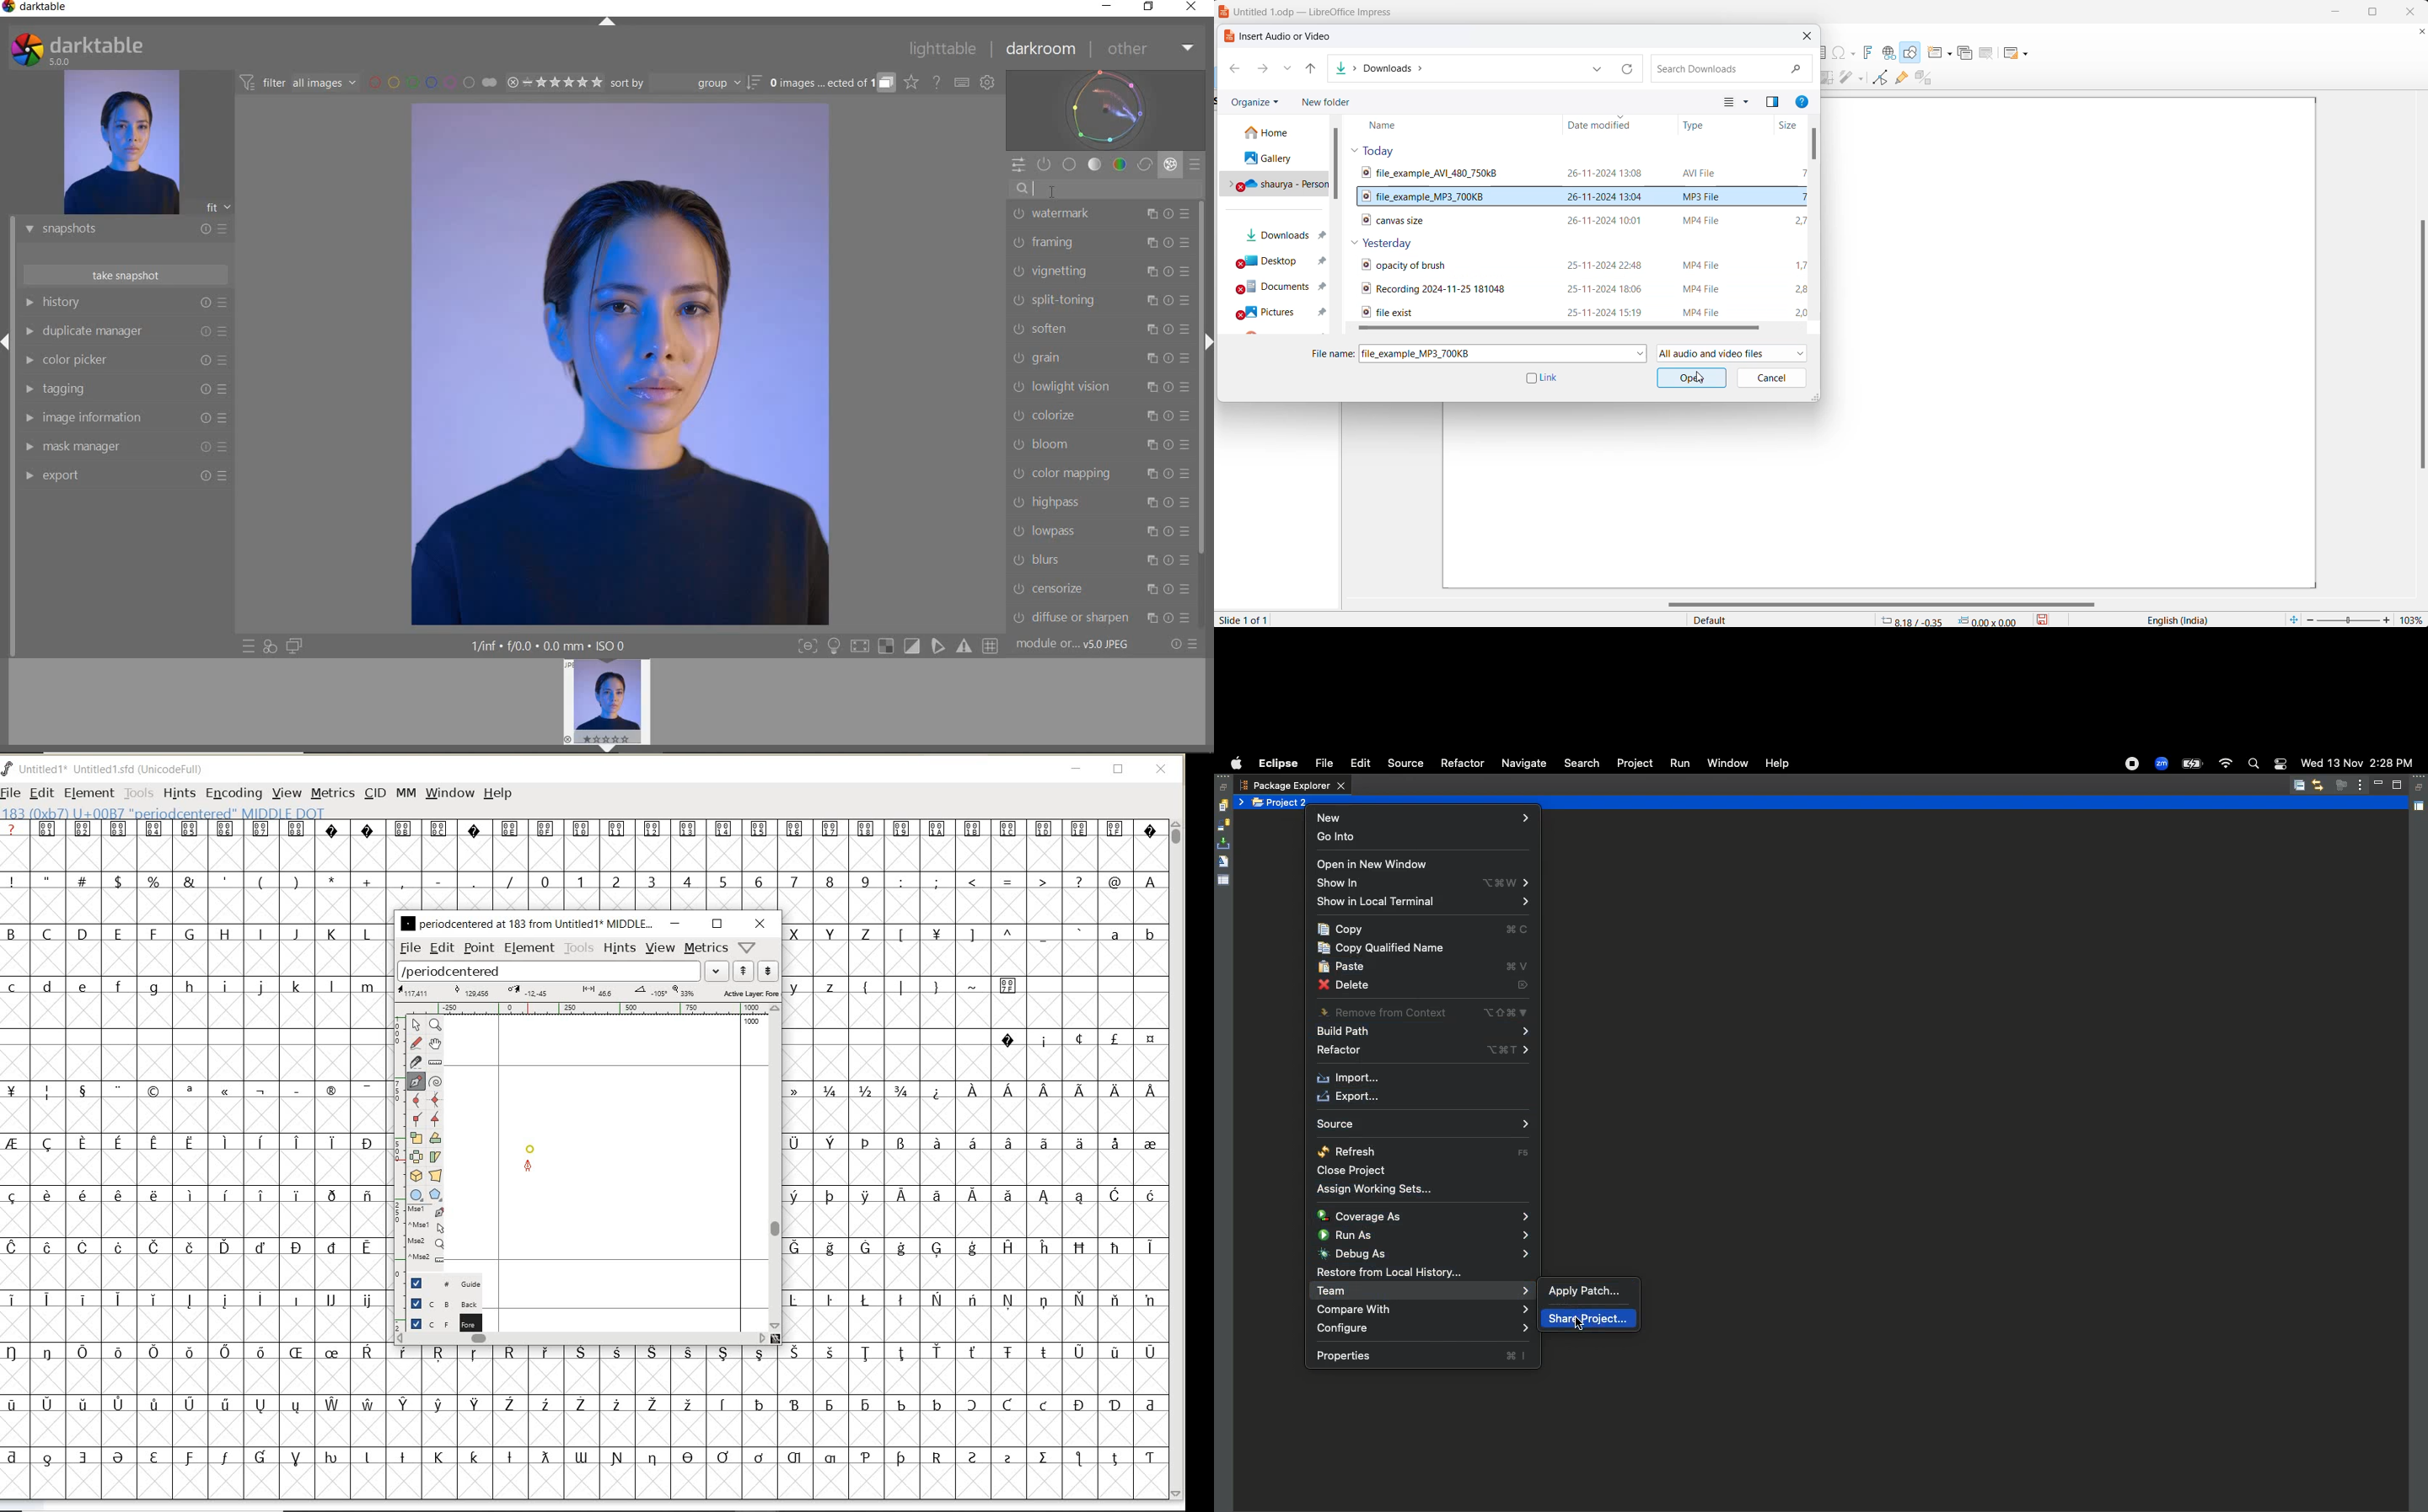 This screenshot has height=1512, width=2436. What do you see at coordinates (1313, 72) in the screenshot?
I see `up to button` at bounding box center [1313, 72].